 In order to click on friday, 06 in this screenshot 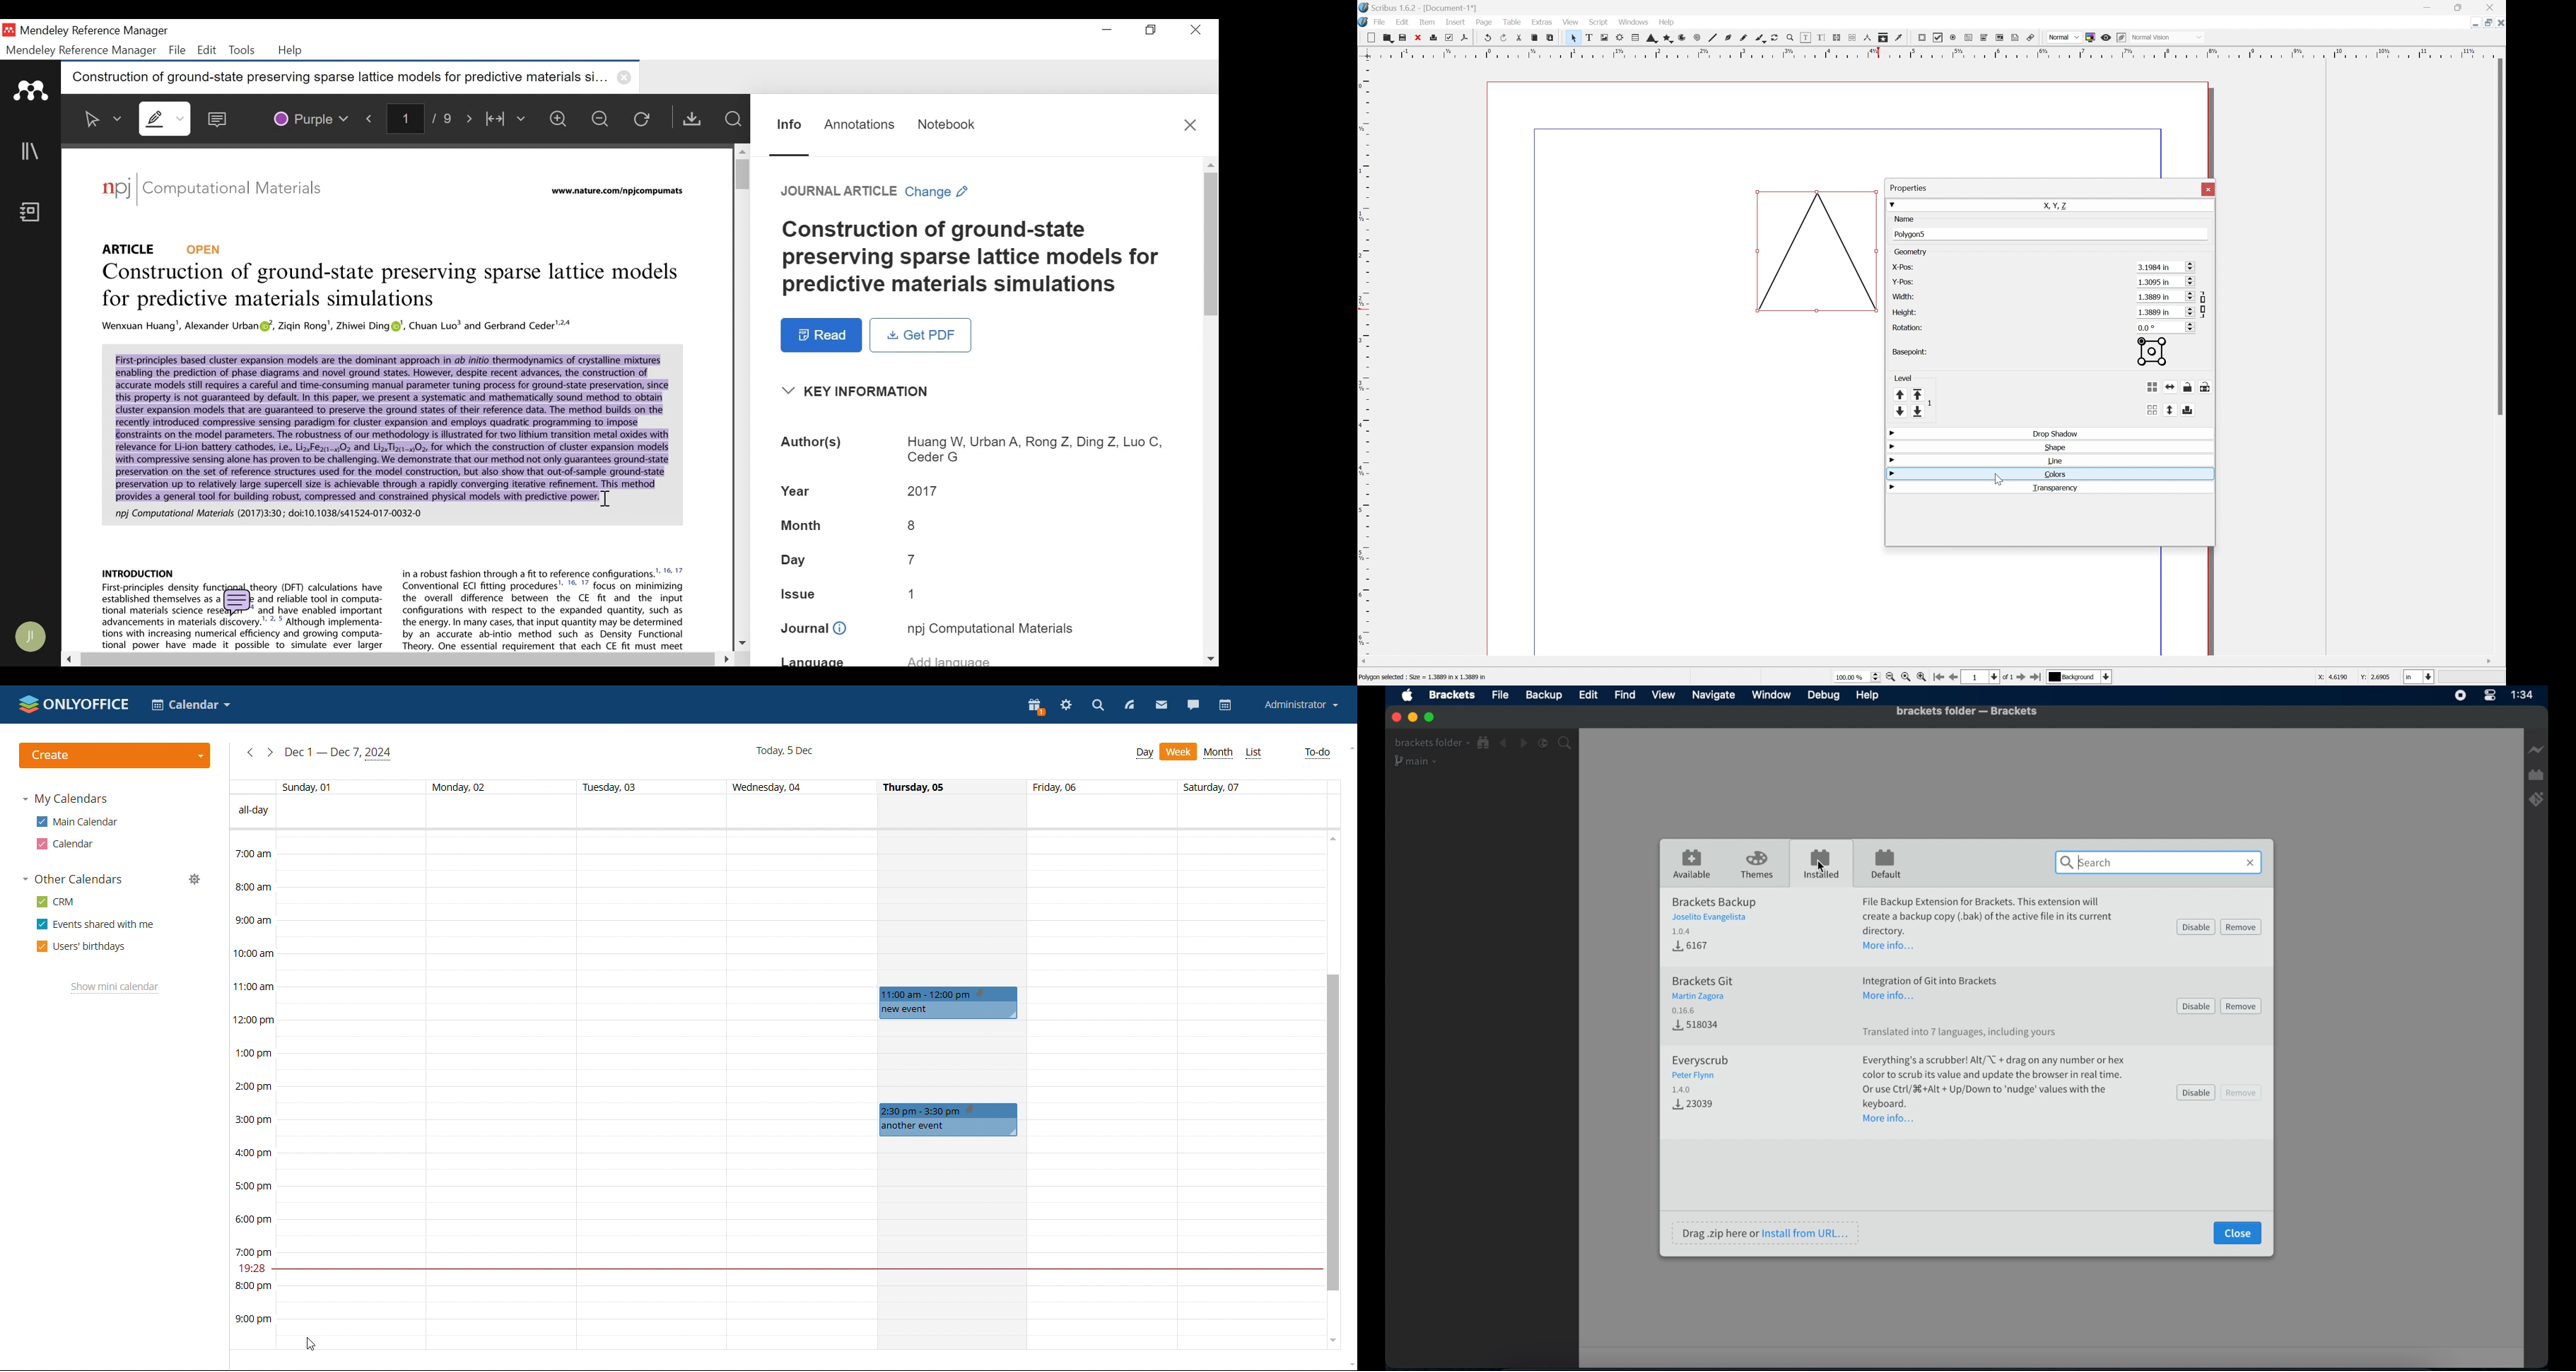, I will do `click(1055, 787)`.